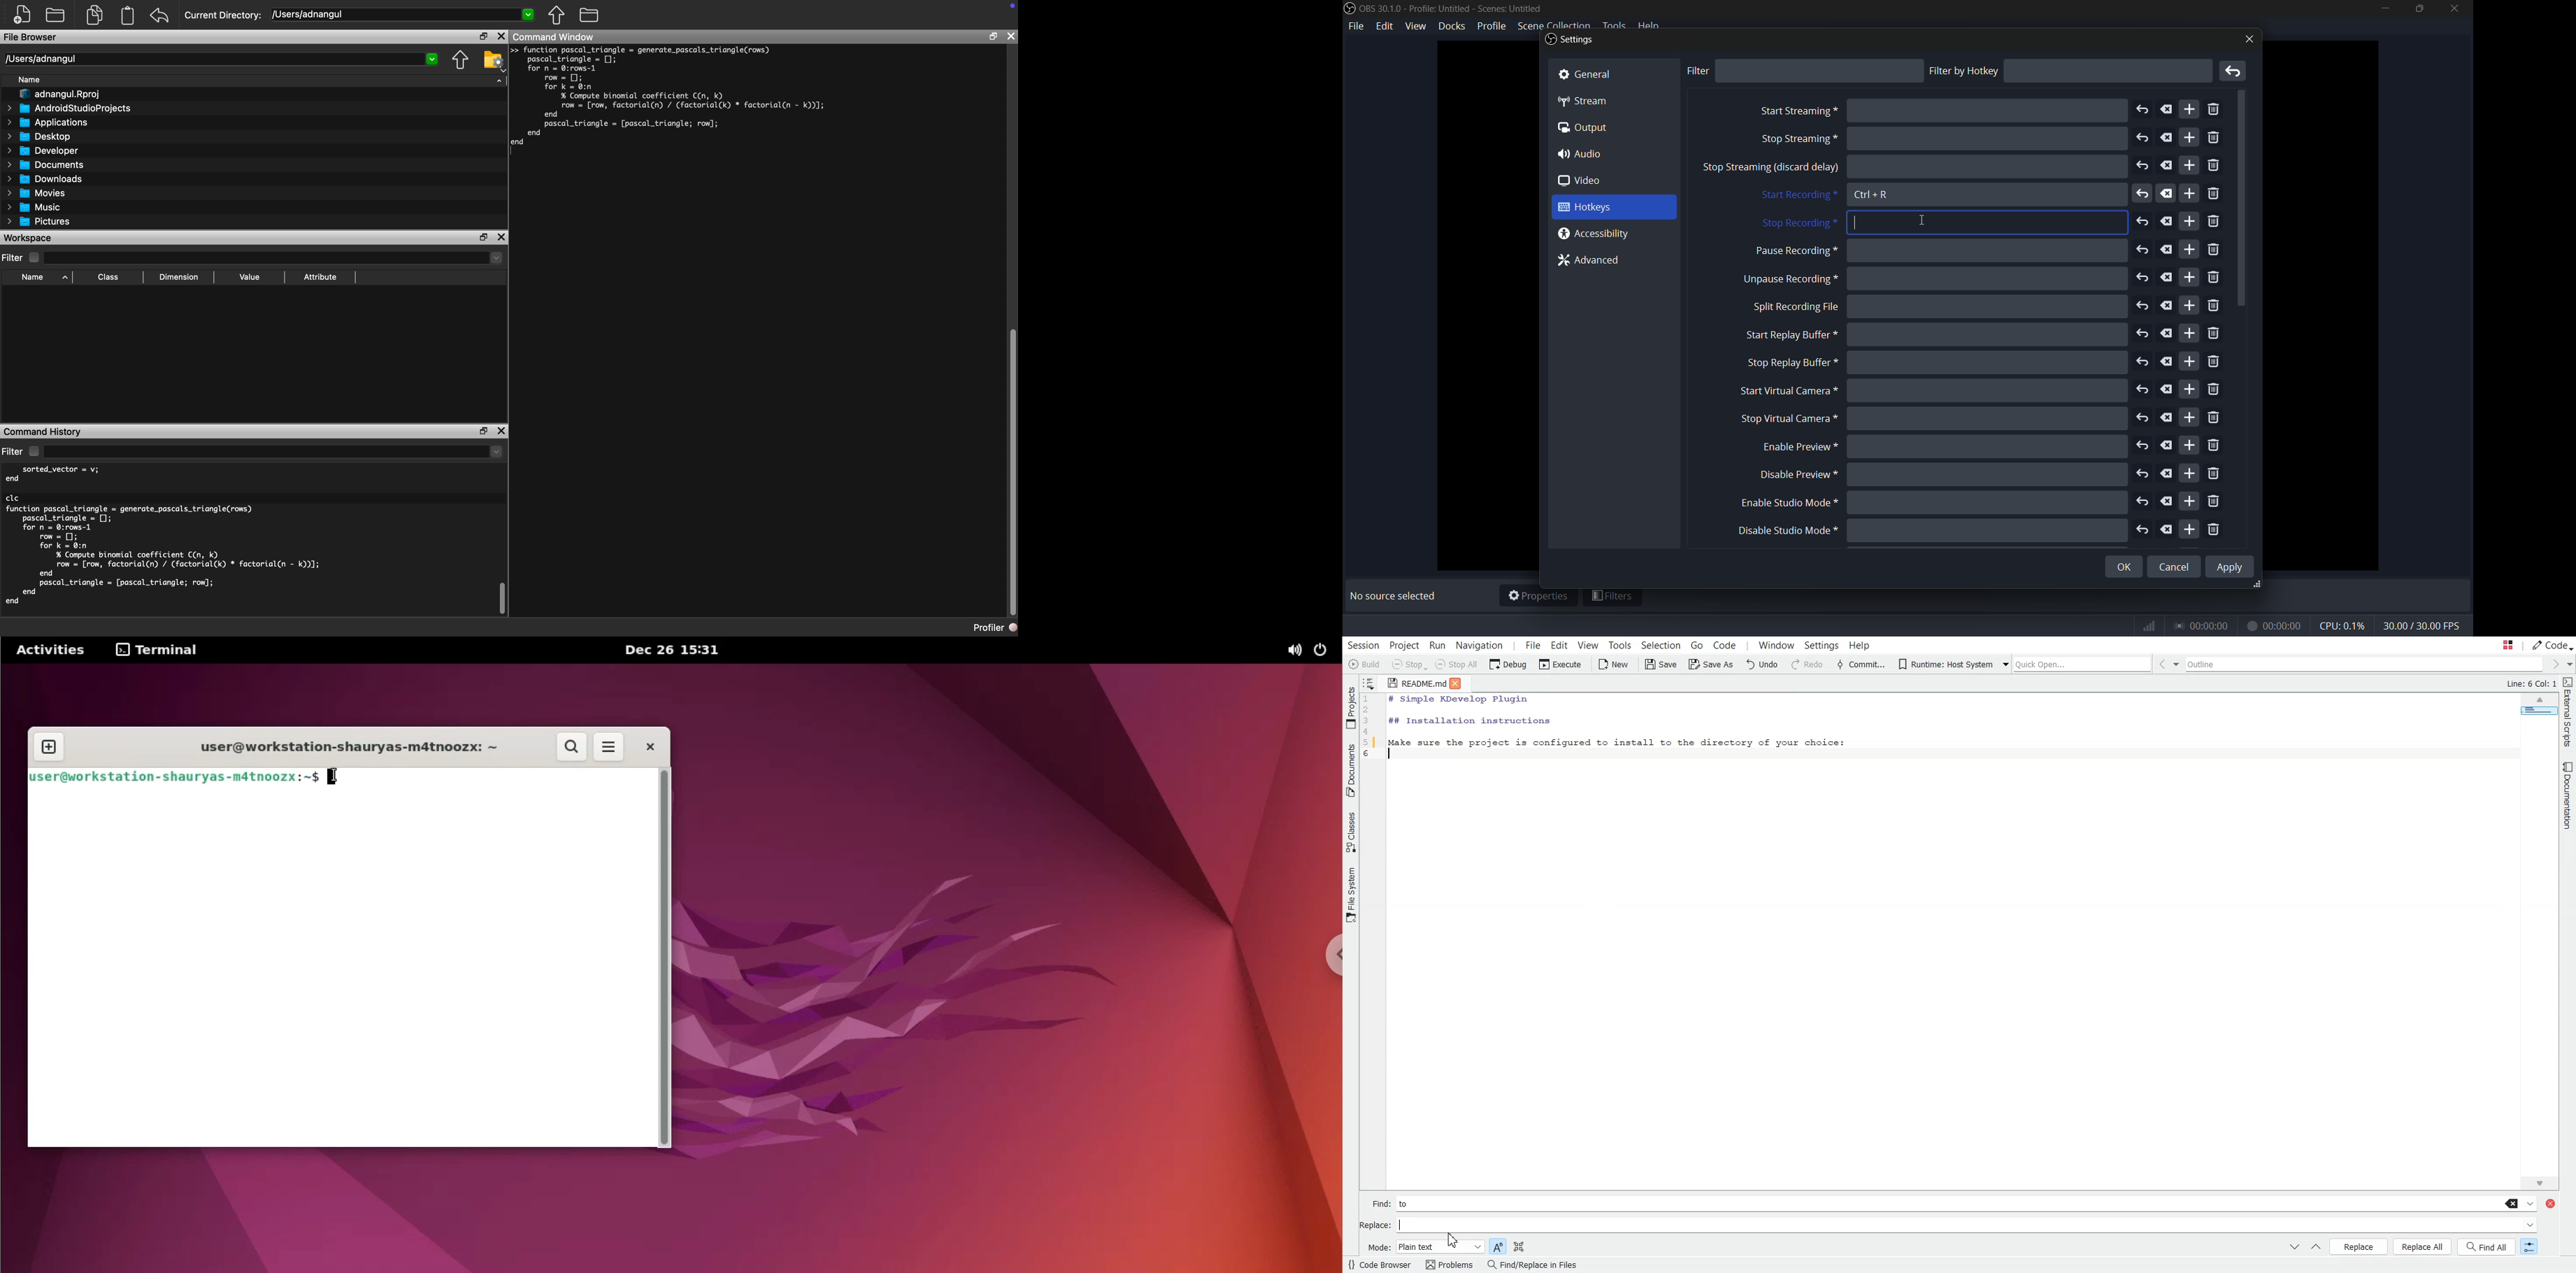 The height and width of the screenshot is (1288, 2576). What do you see at coordinates (2143, 195) in the screenshot?
I see `undo` at bounding box center [2143, 195].